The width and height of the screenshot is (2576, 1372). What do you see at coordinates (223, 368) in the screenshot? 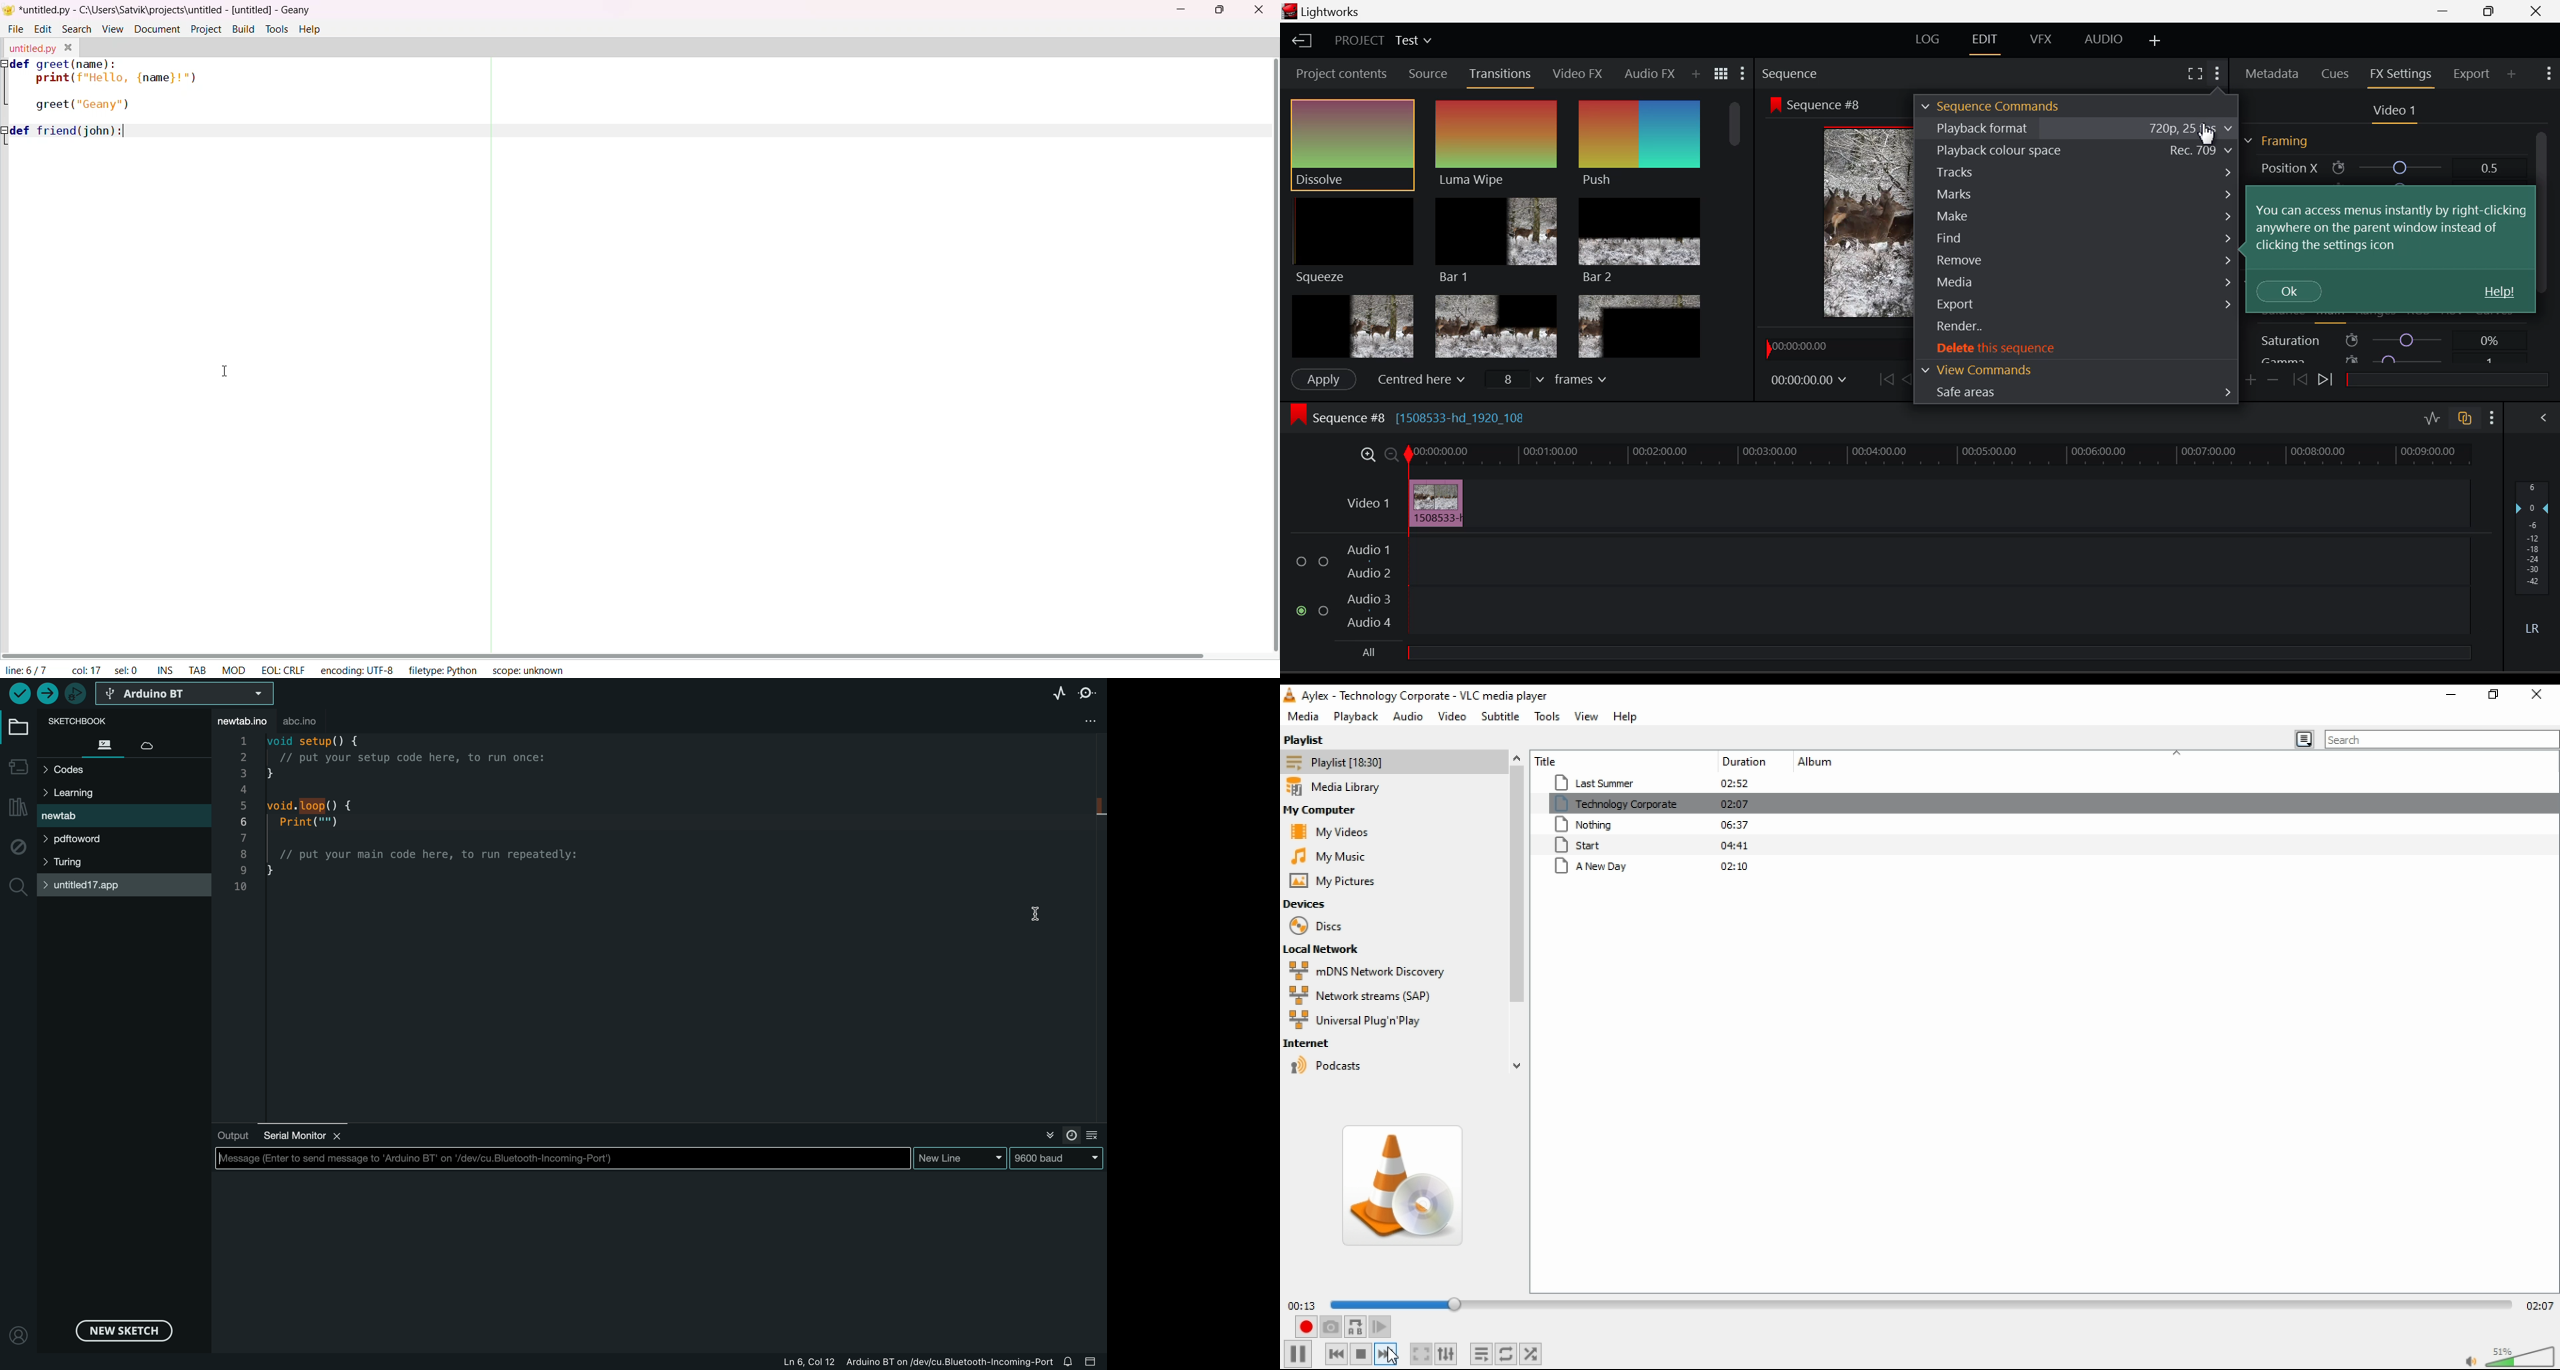
I see `cursor` at bounding box center [223, 368].